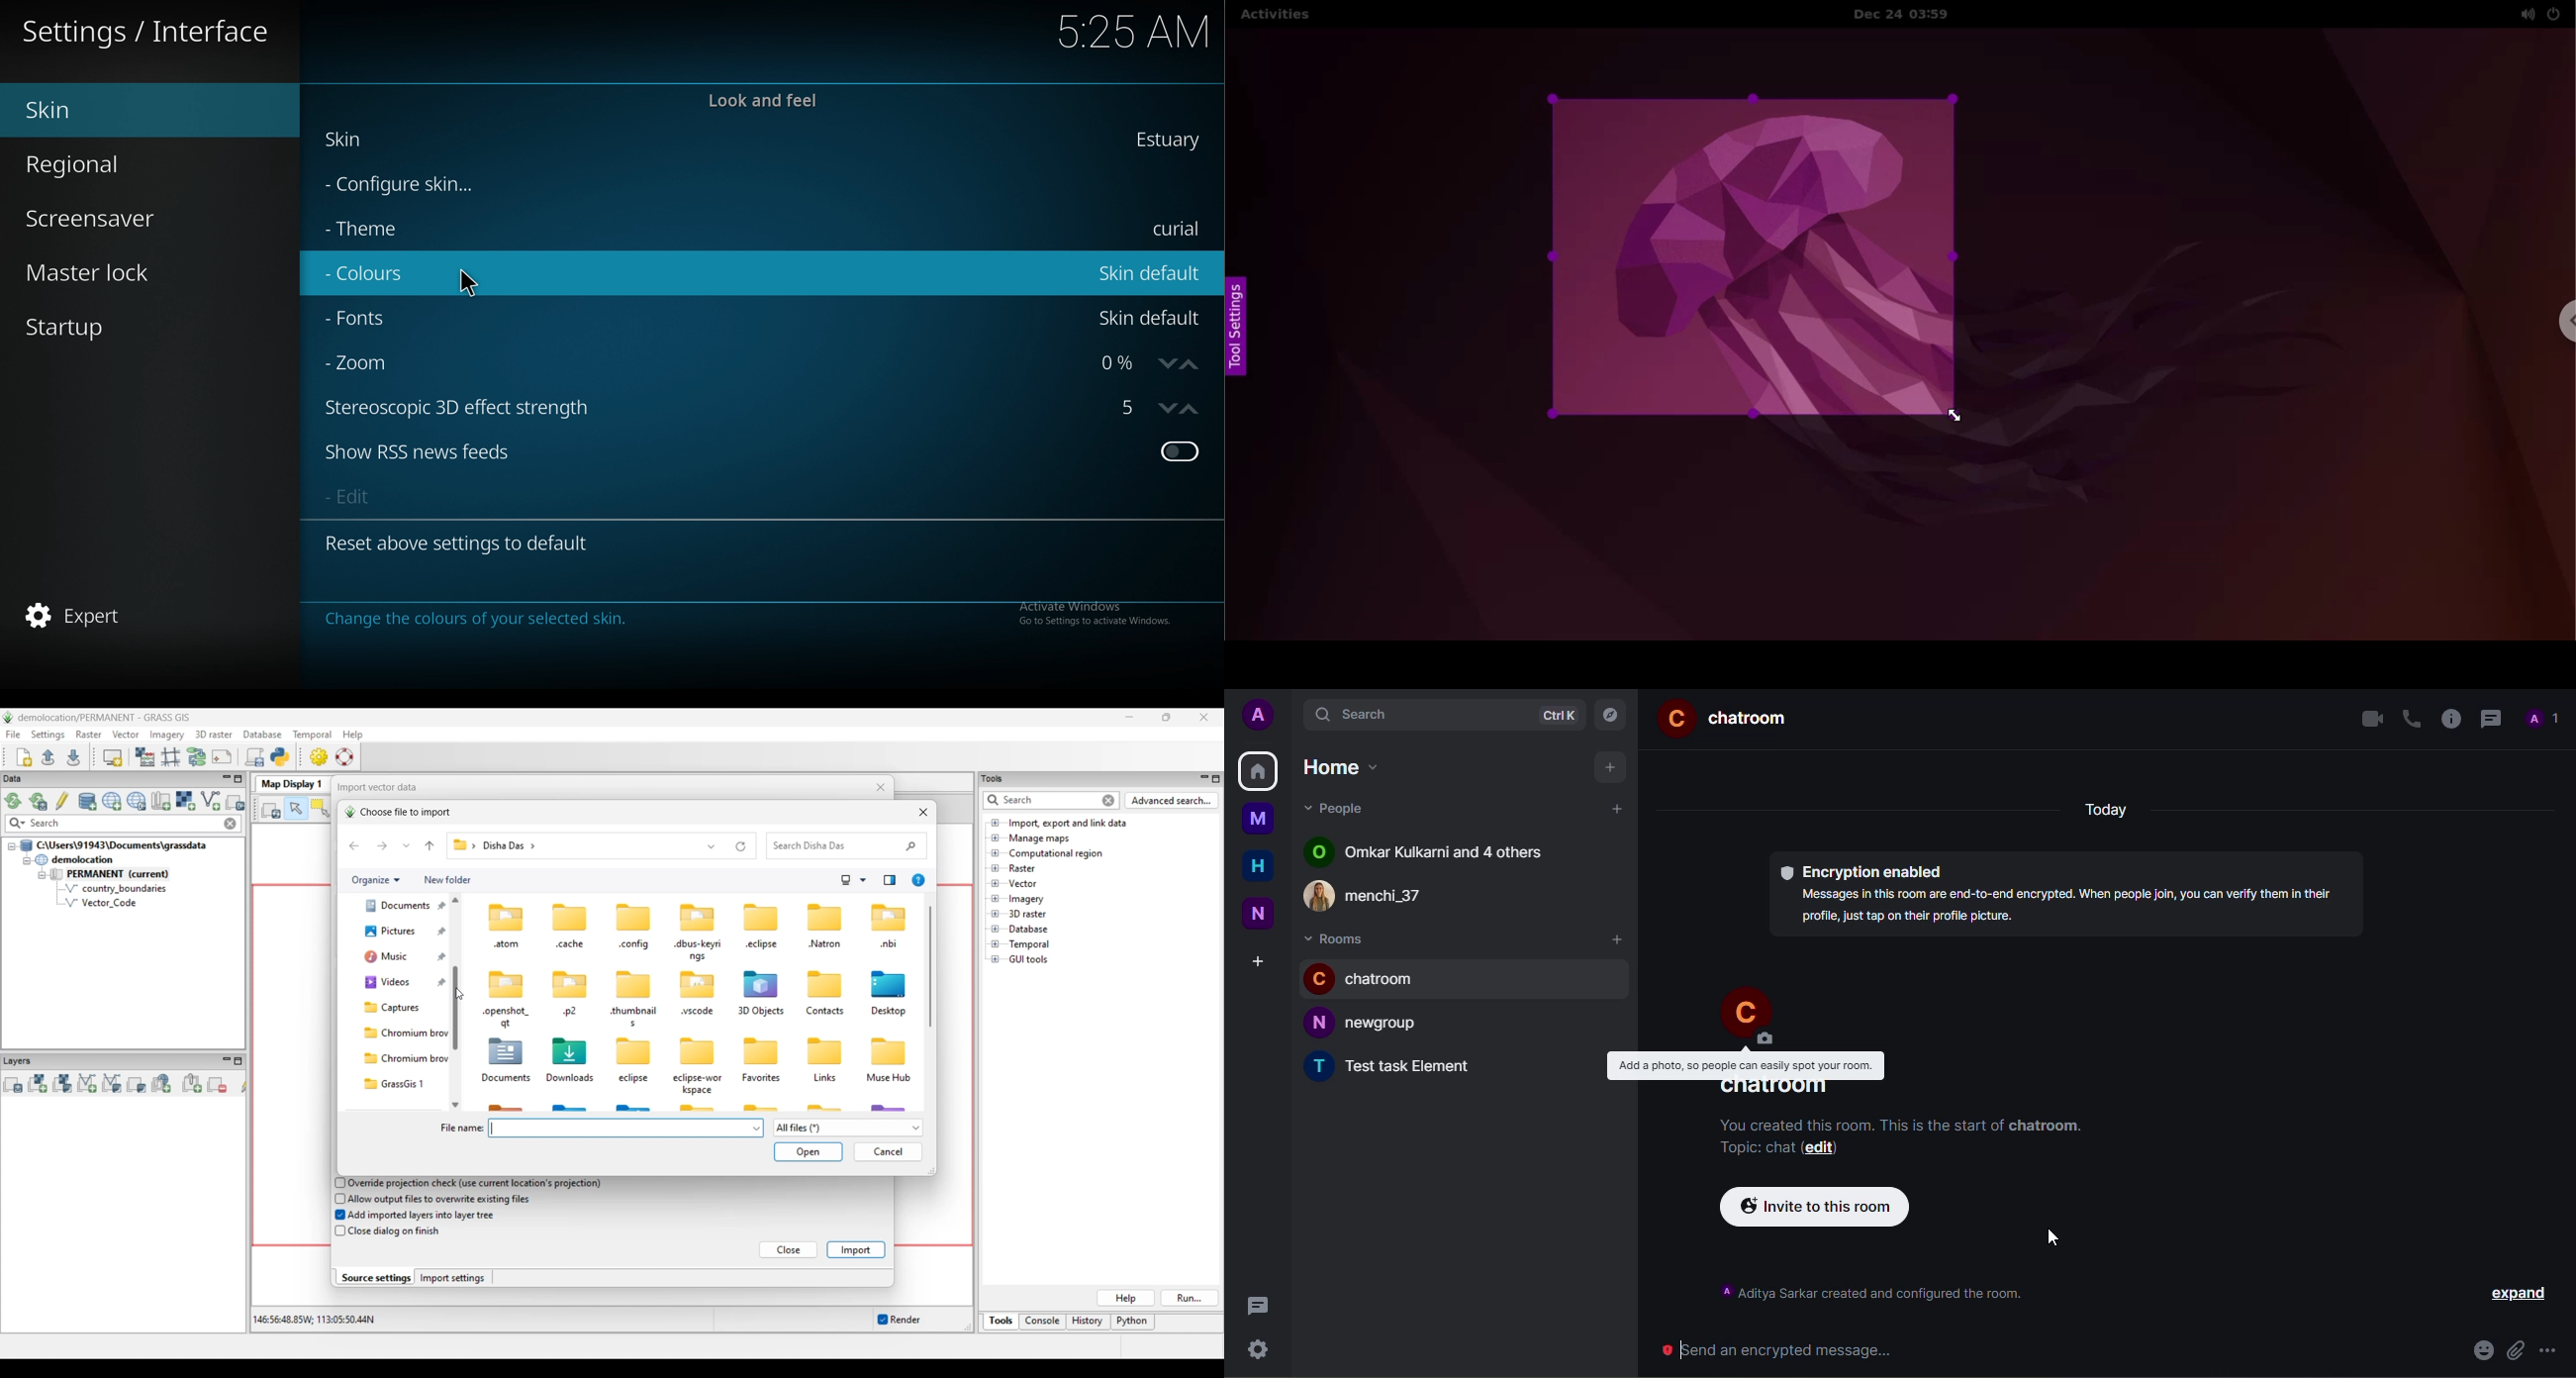 The width and height of the screenshot is (2576, 1400). What do you see at coordinates (1558, 716) in the screenshot?
I see `ctrlK` at bounding box center [1558, 716].